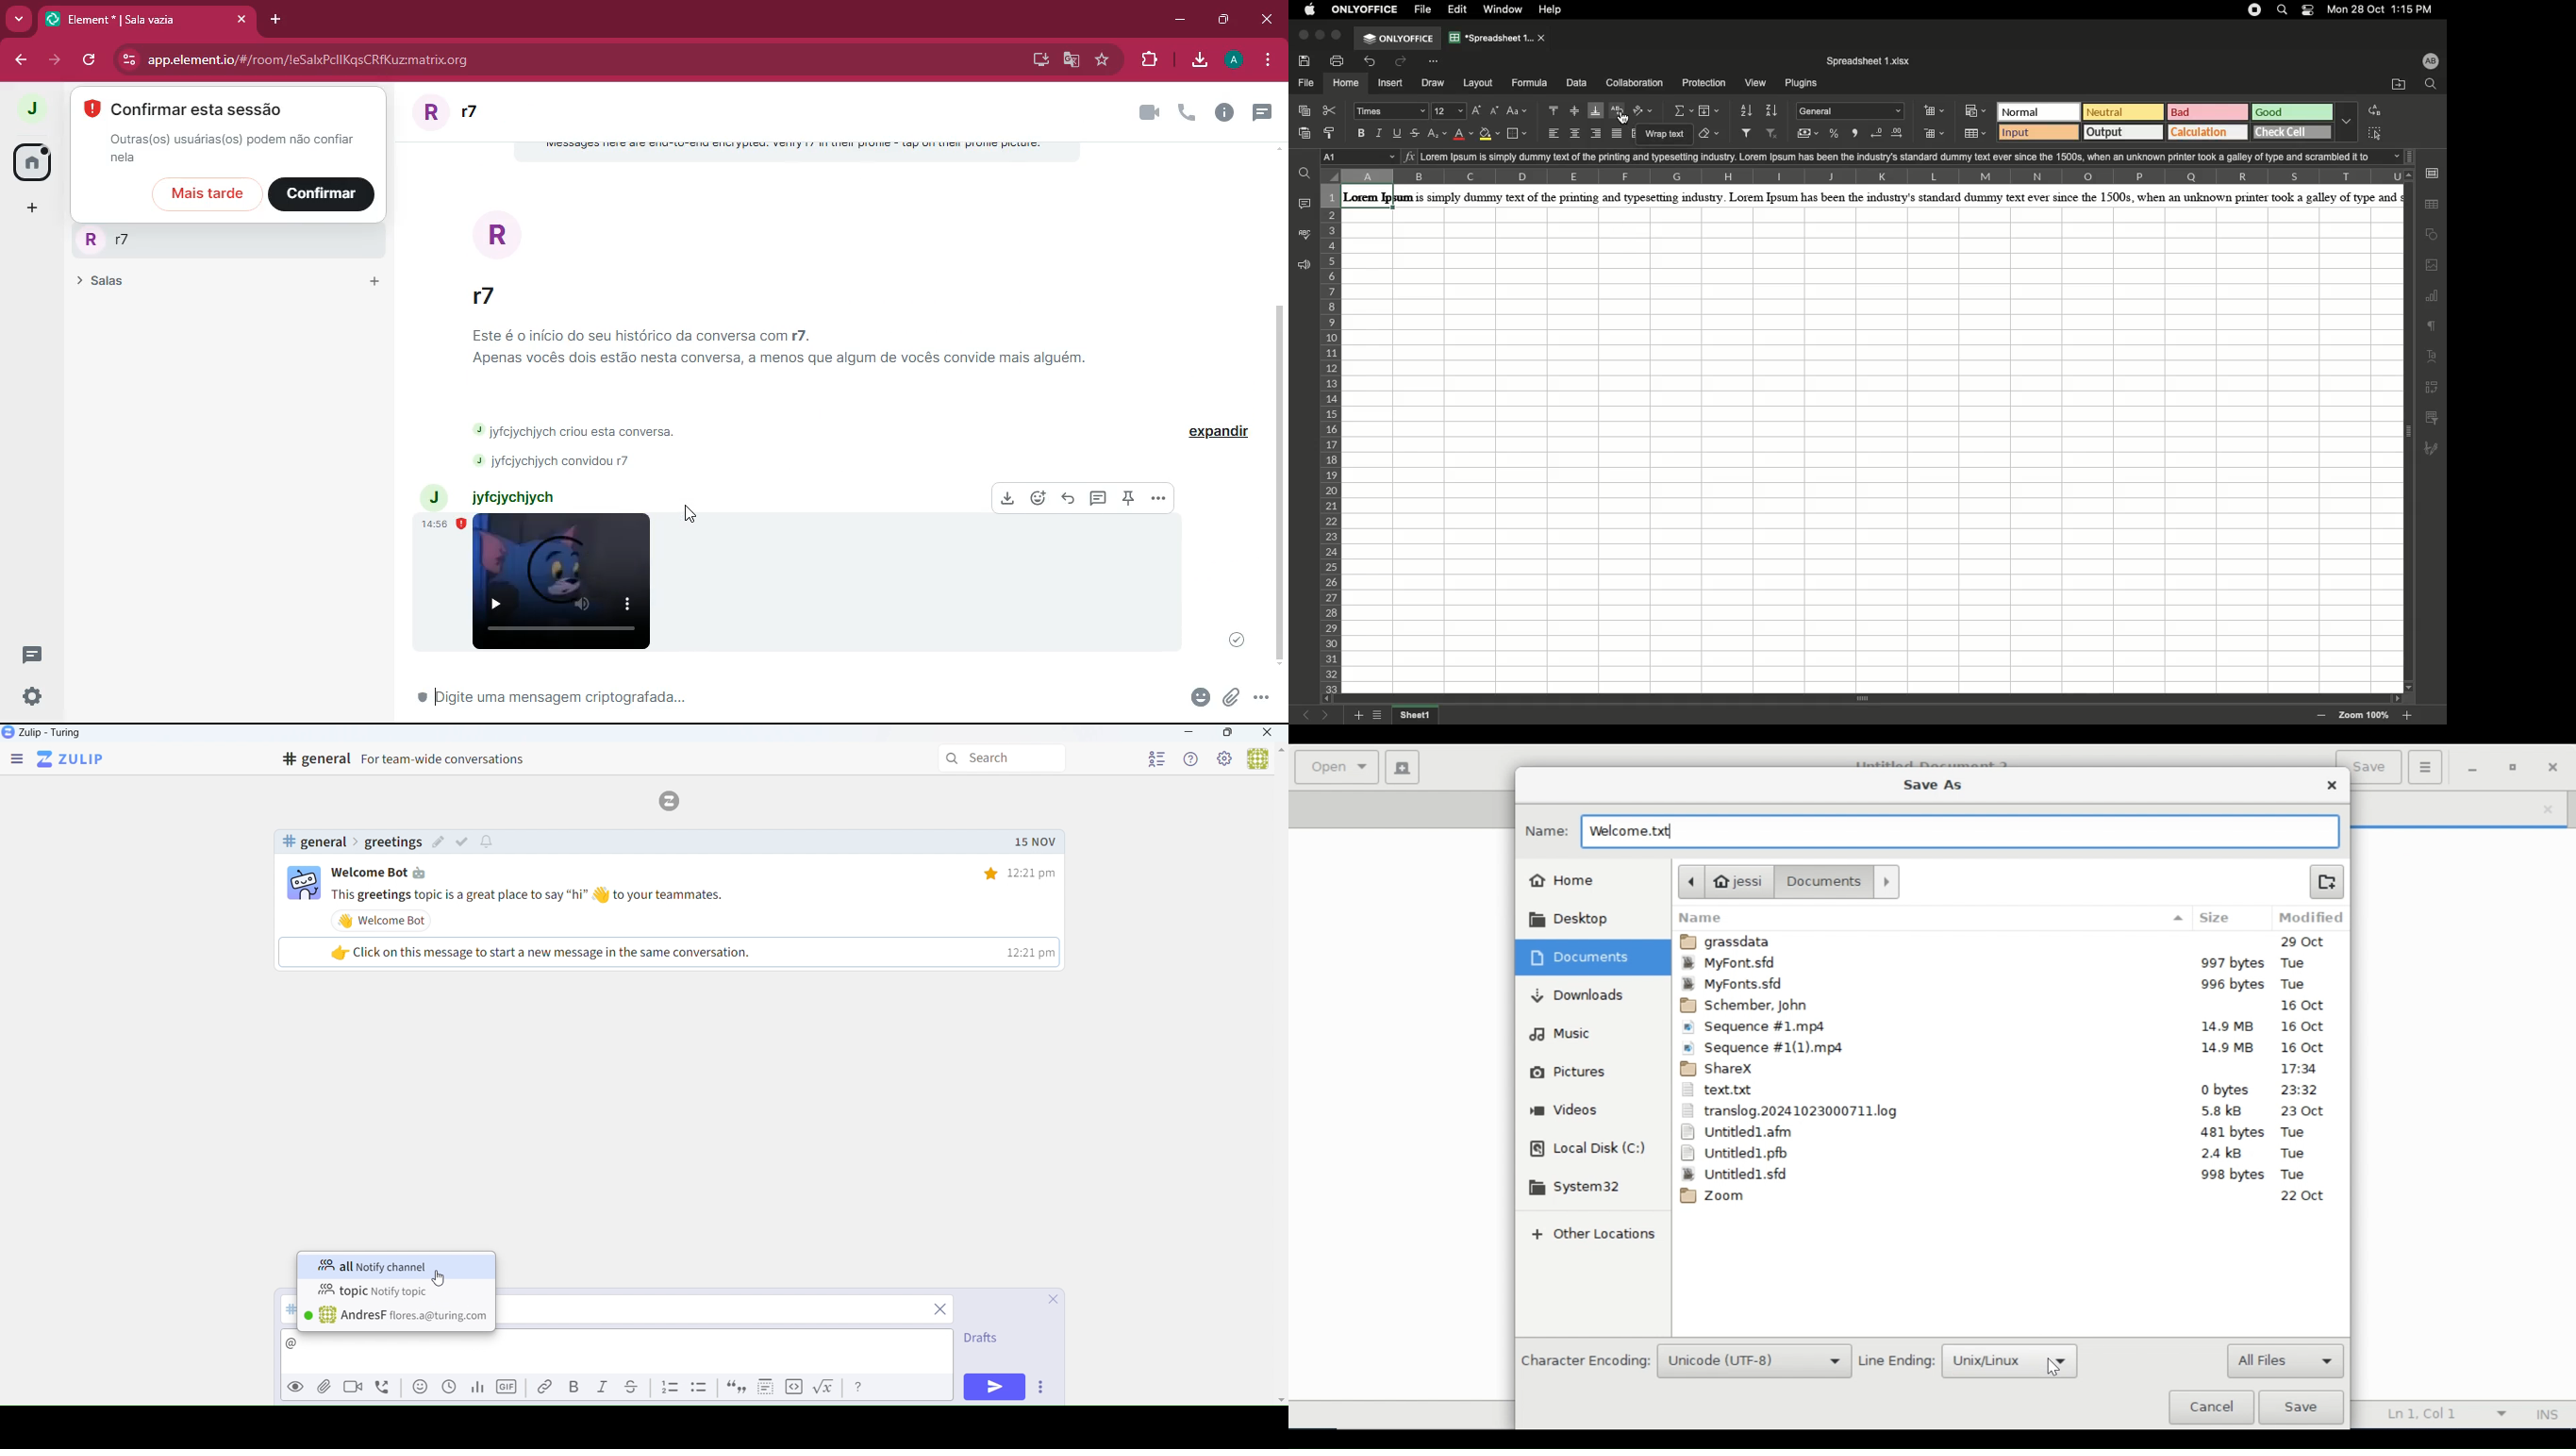  What do you see at coordinates (1391, 84) in the screenshot?
I see `Insert` at bounding box center [1391, 84].